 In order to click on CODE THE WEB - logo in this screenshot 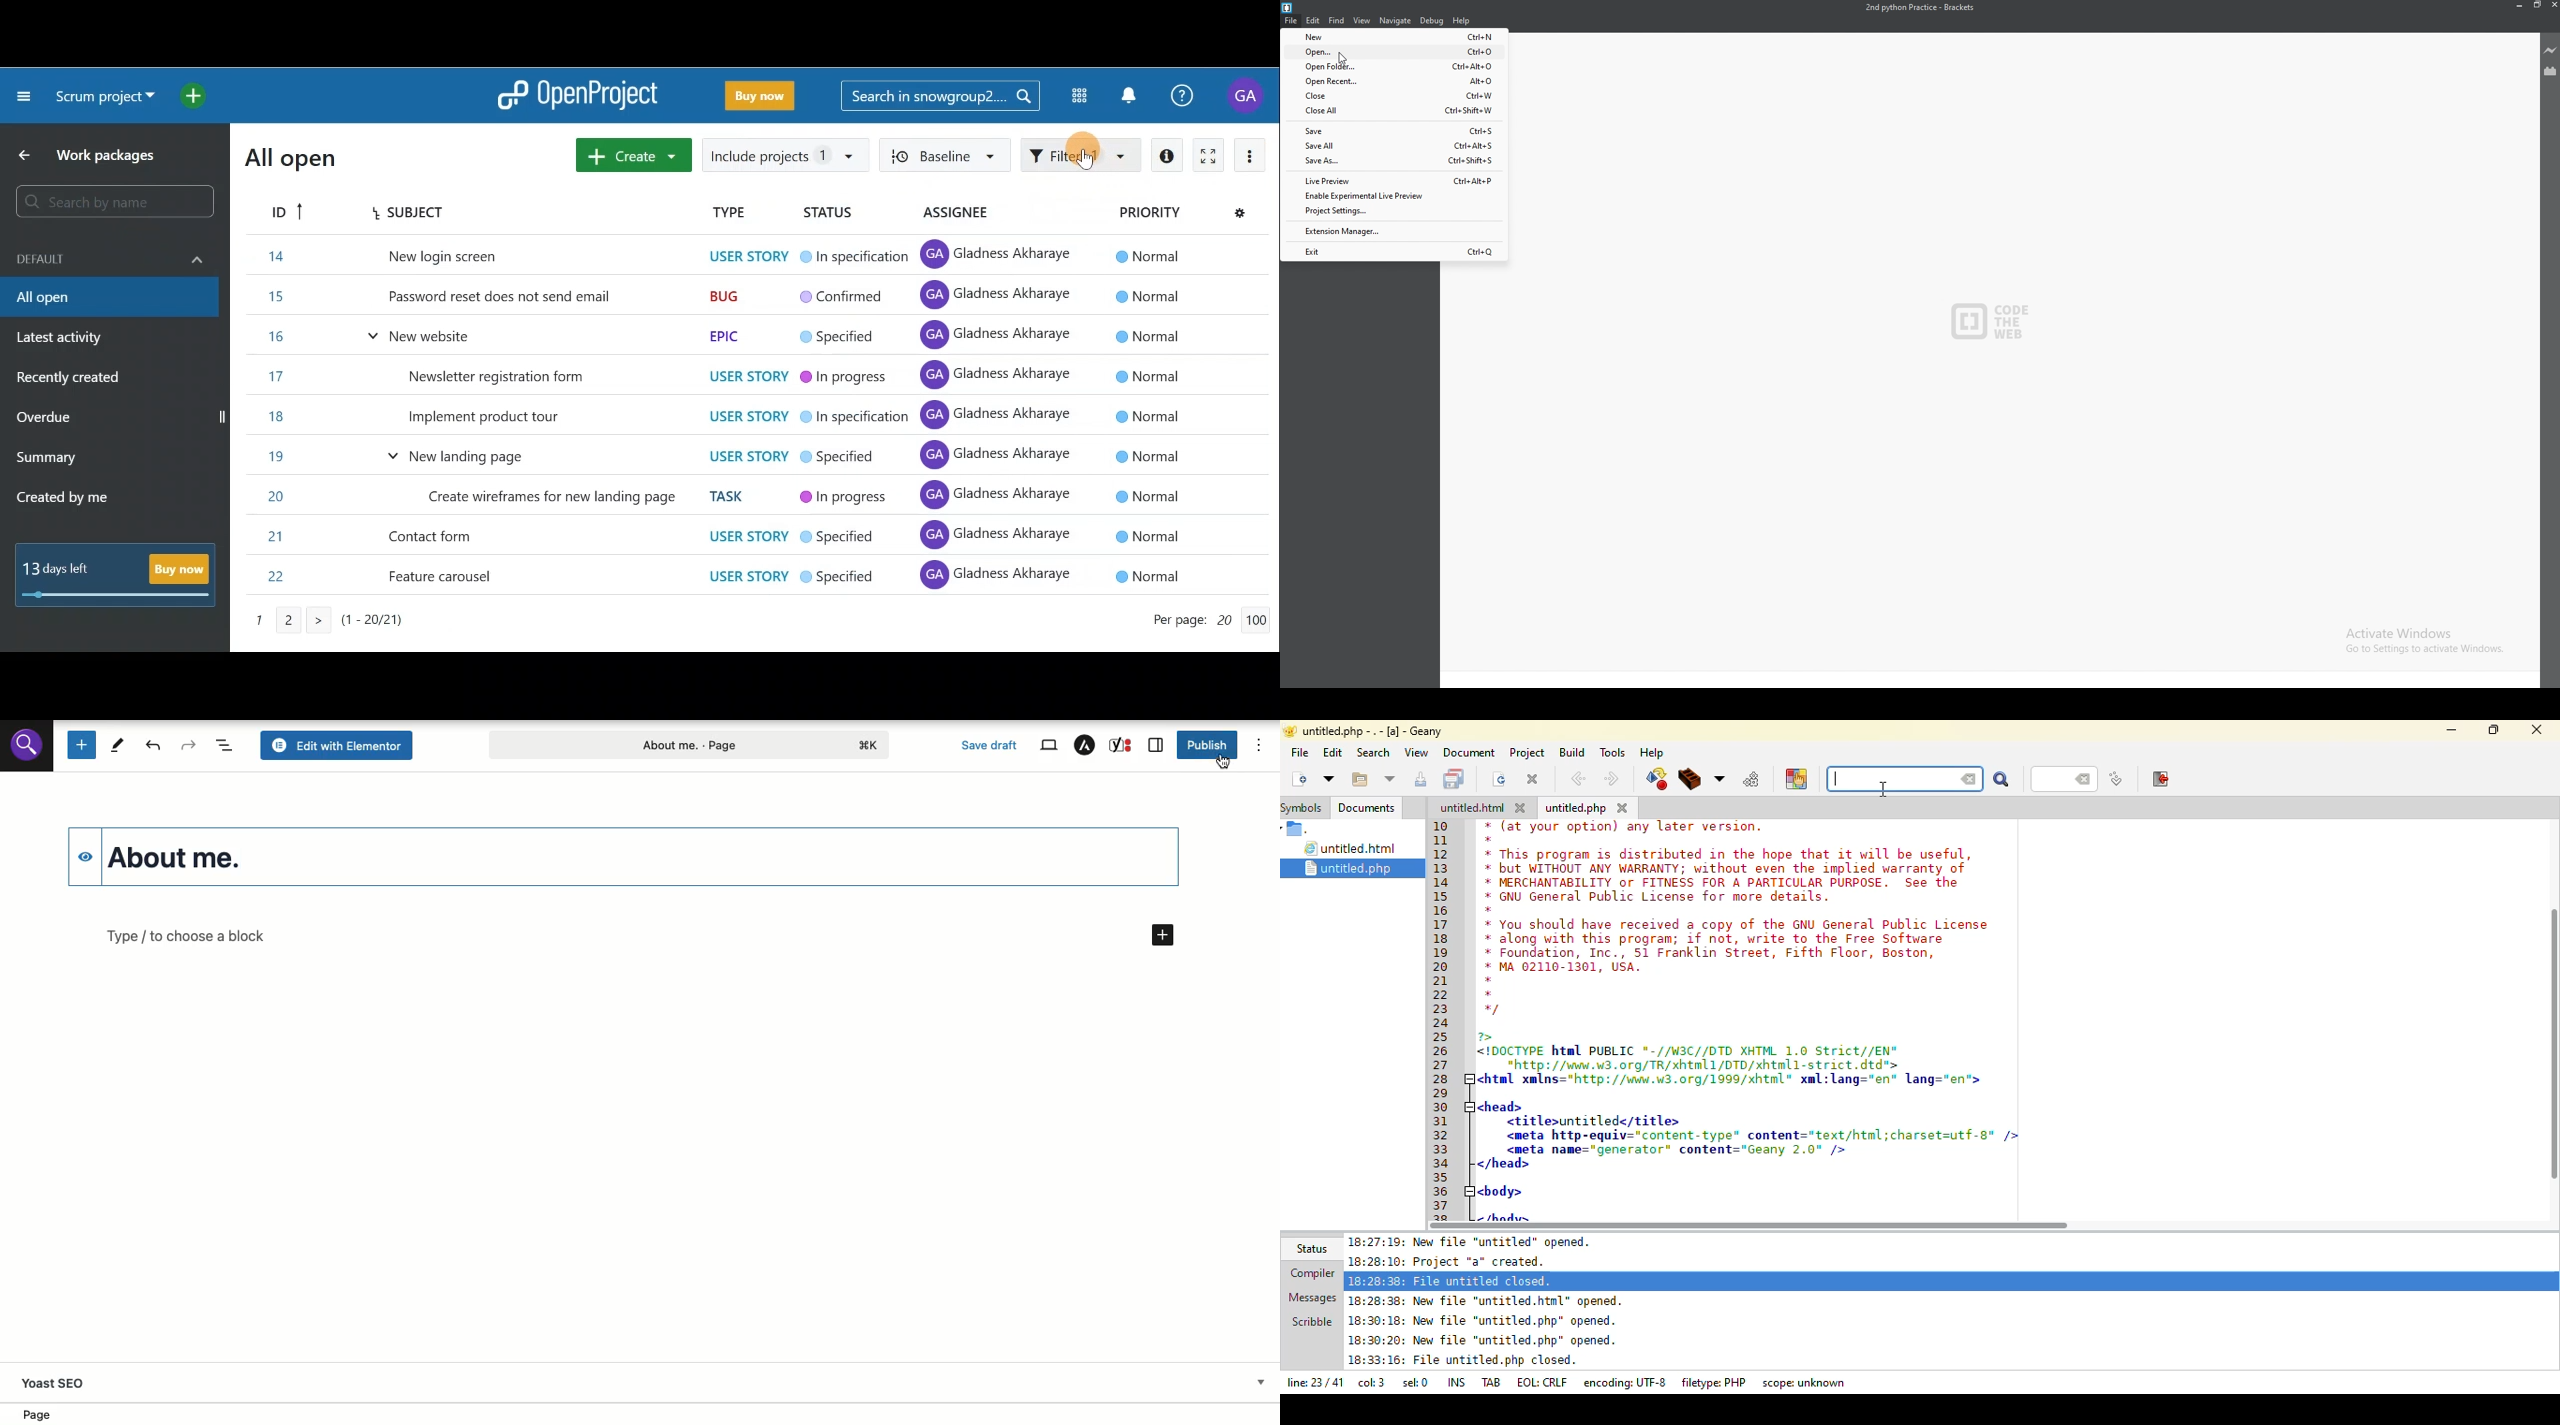, I will do `click(1991, 322)`.